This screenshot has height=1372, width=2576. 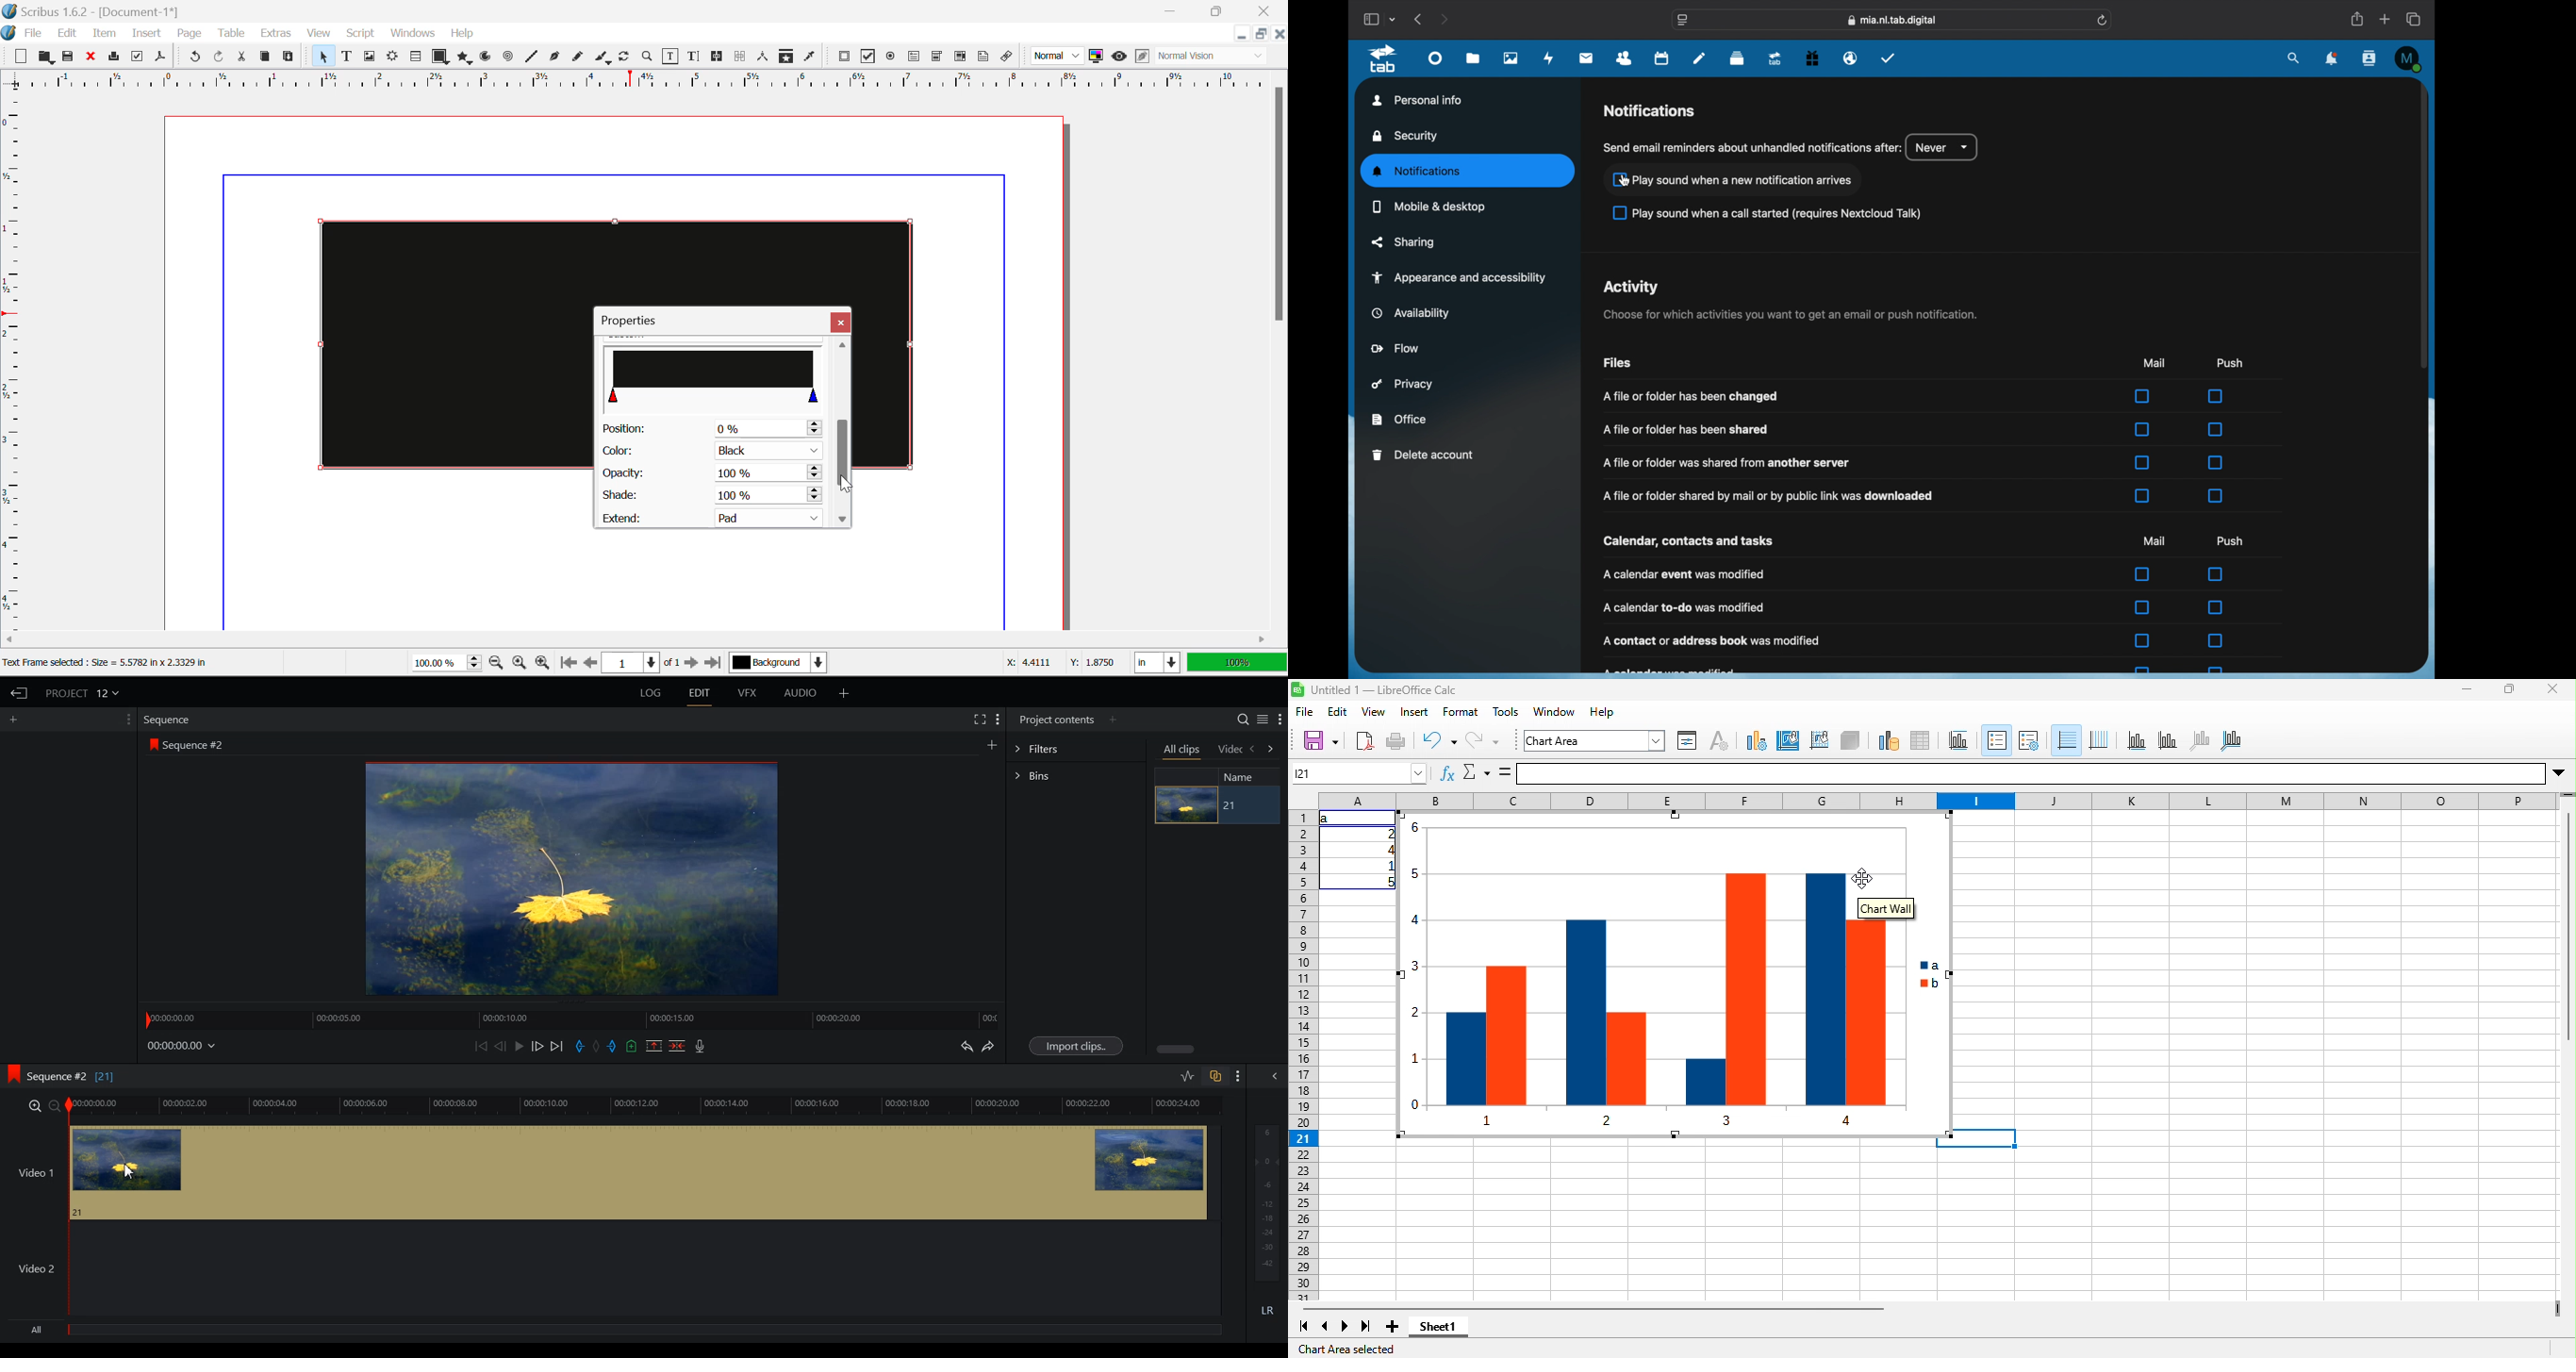 What do you see at coordinates (1159, 665) in the screenshot?
I see `Measurement Units` at bounding box center [1159, 665].